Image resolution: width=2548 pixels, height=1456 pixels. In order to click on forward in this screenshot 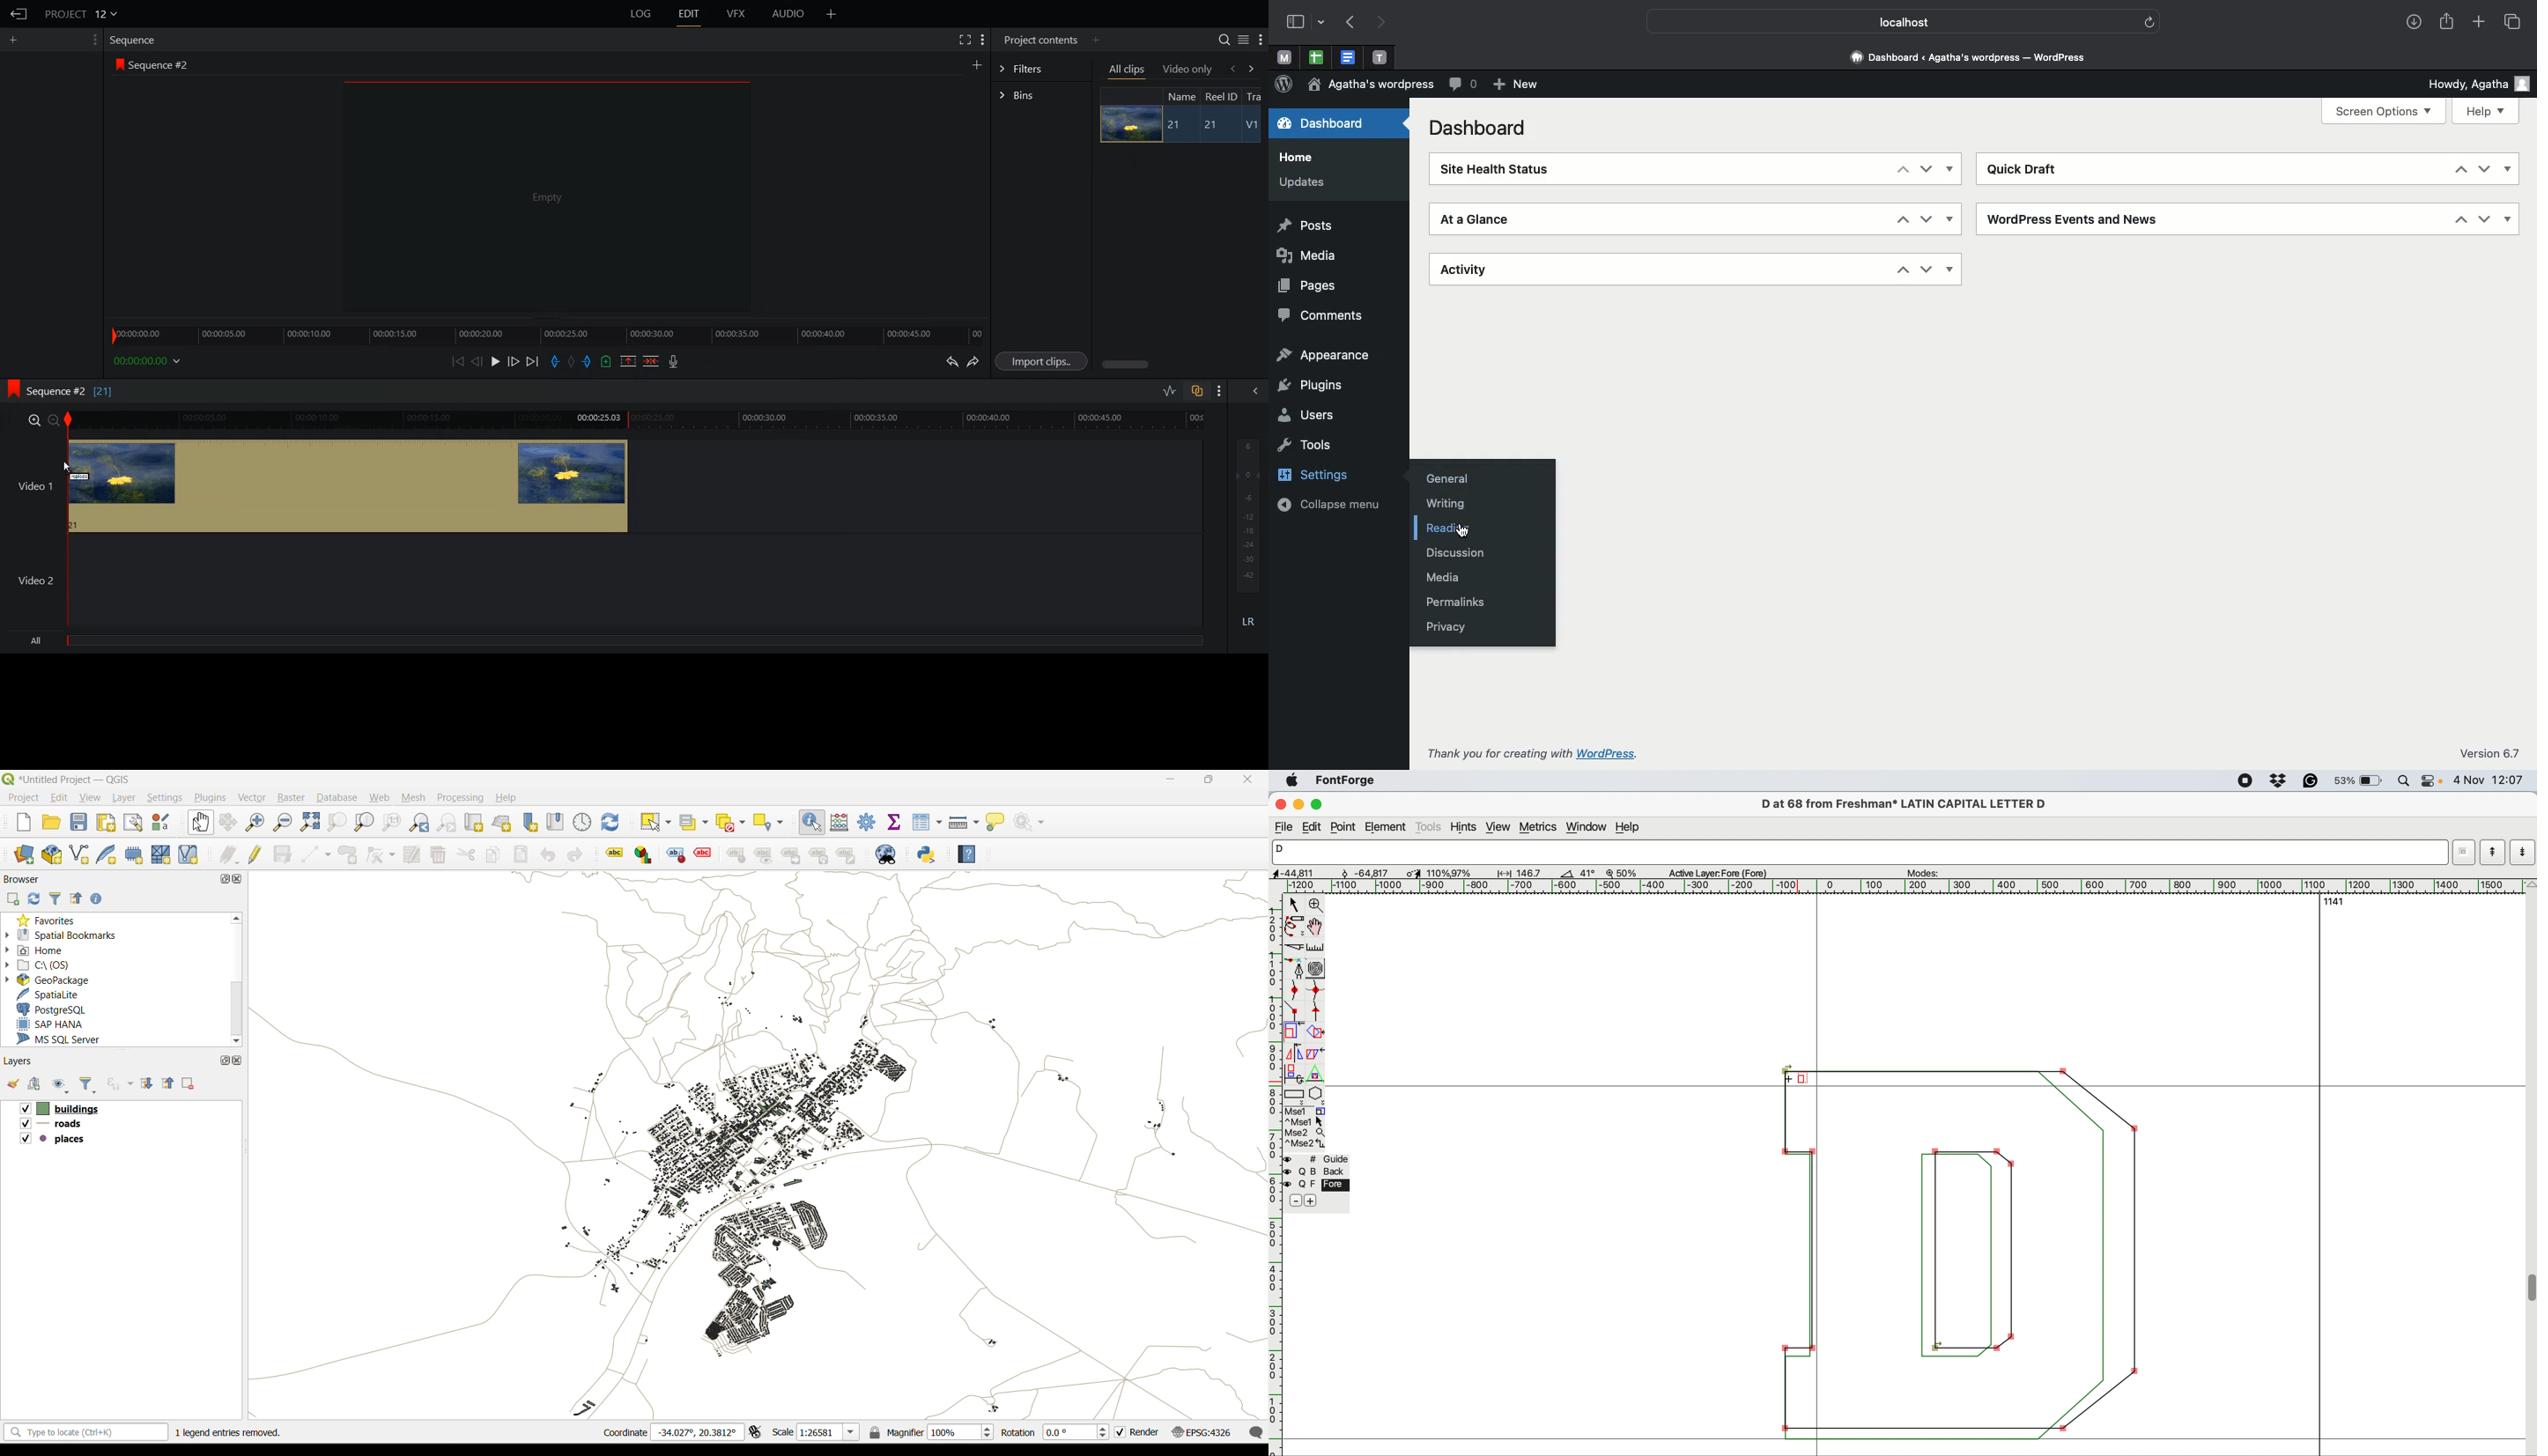, I will do `click(1254, 68)`.